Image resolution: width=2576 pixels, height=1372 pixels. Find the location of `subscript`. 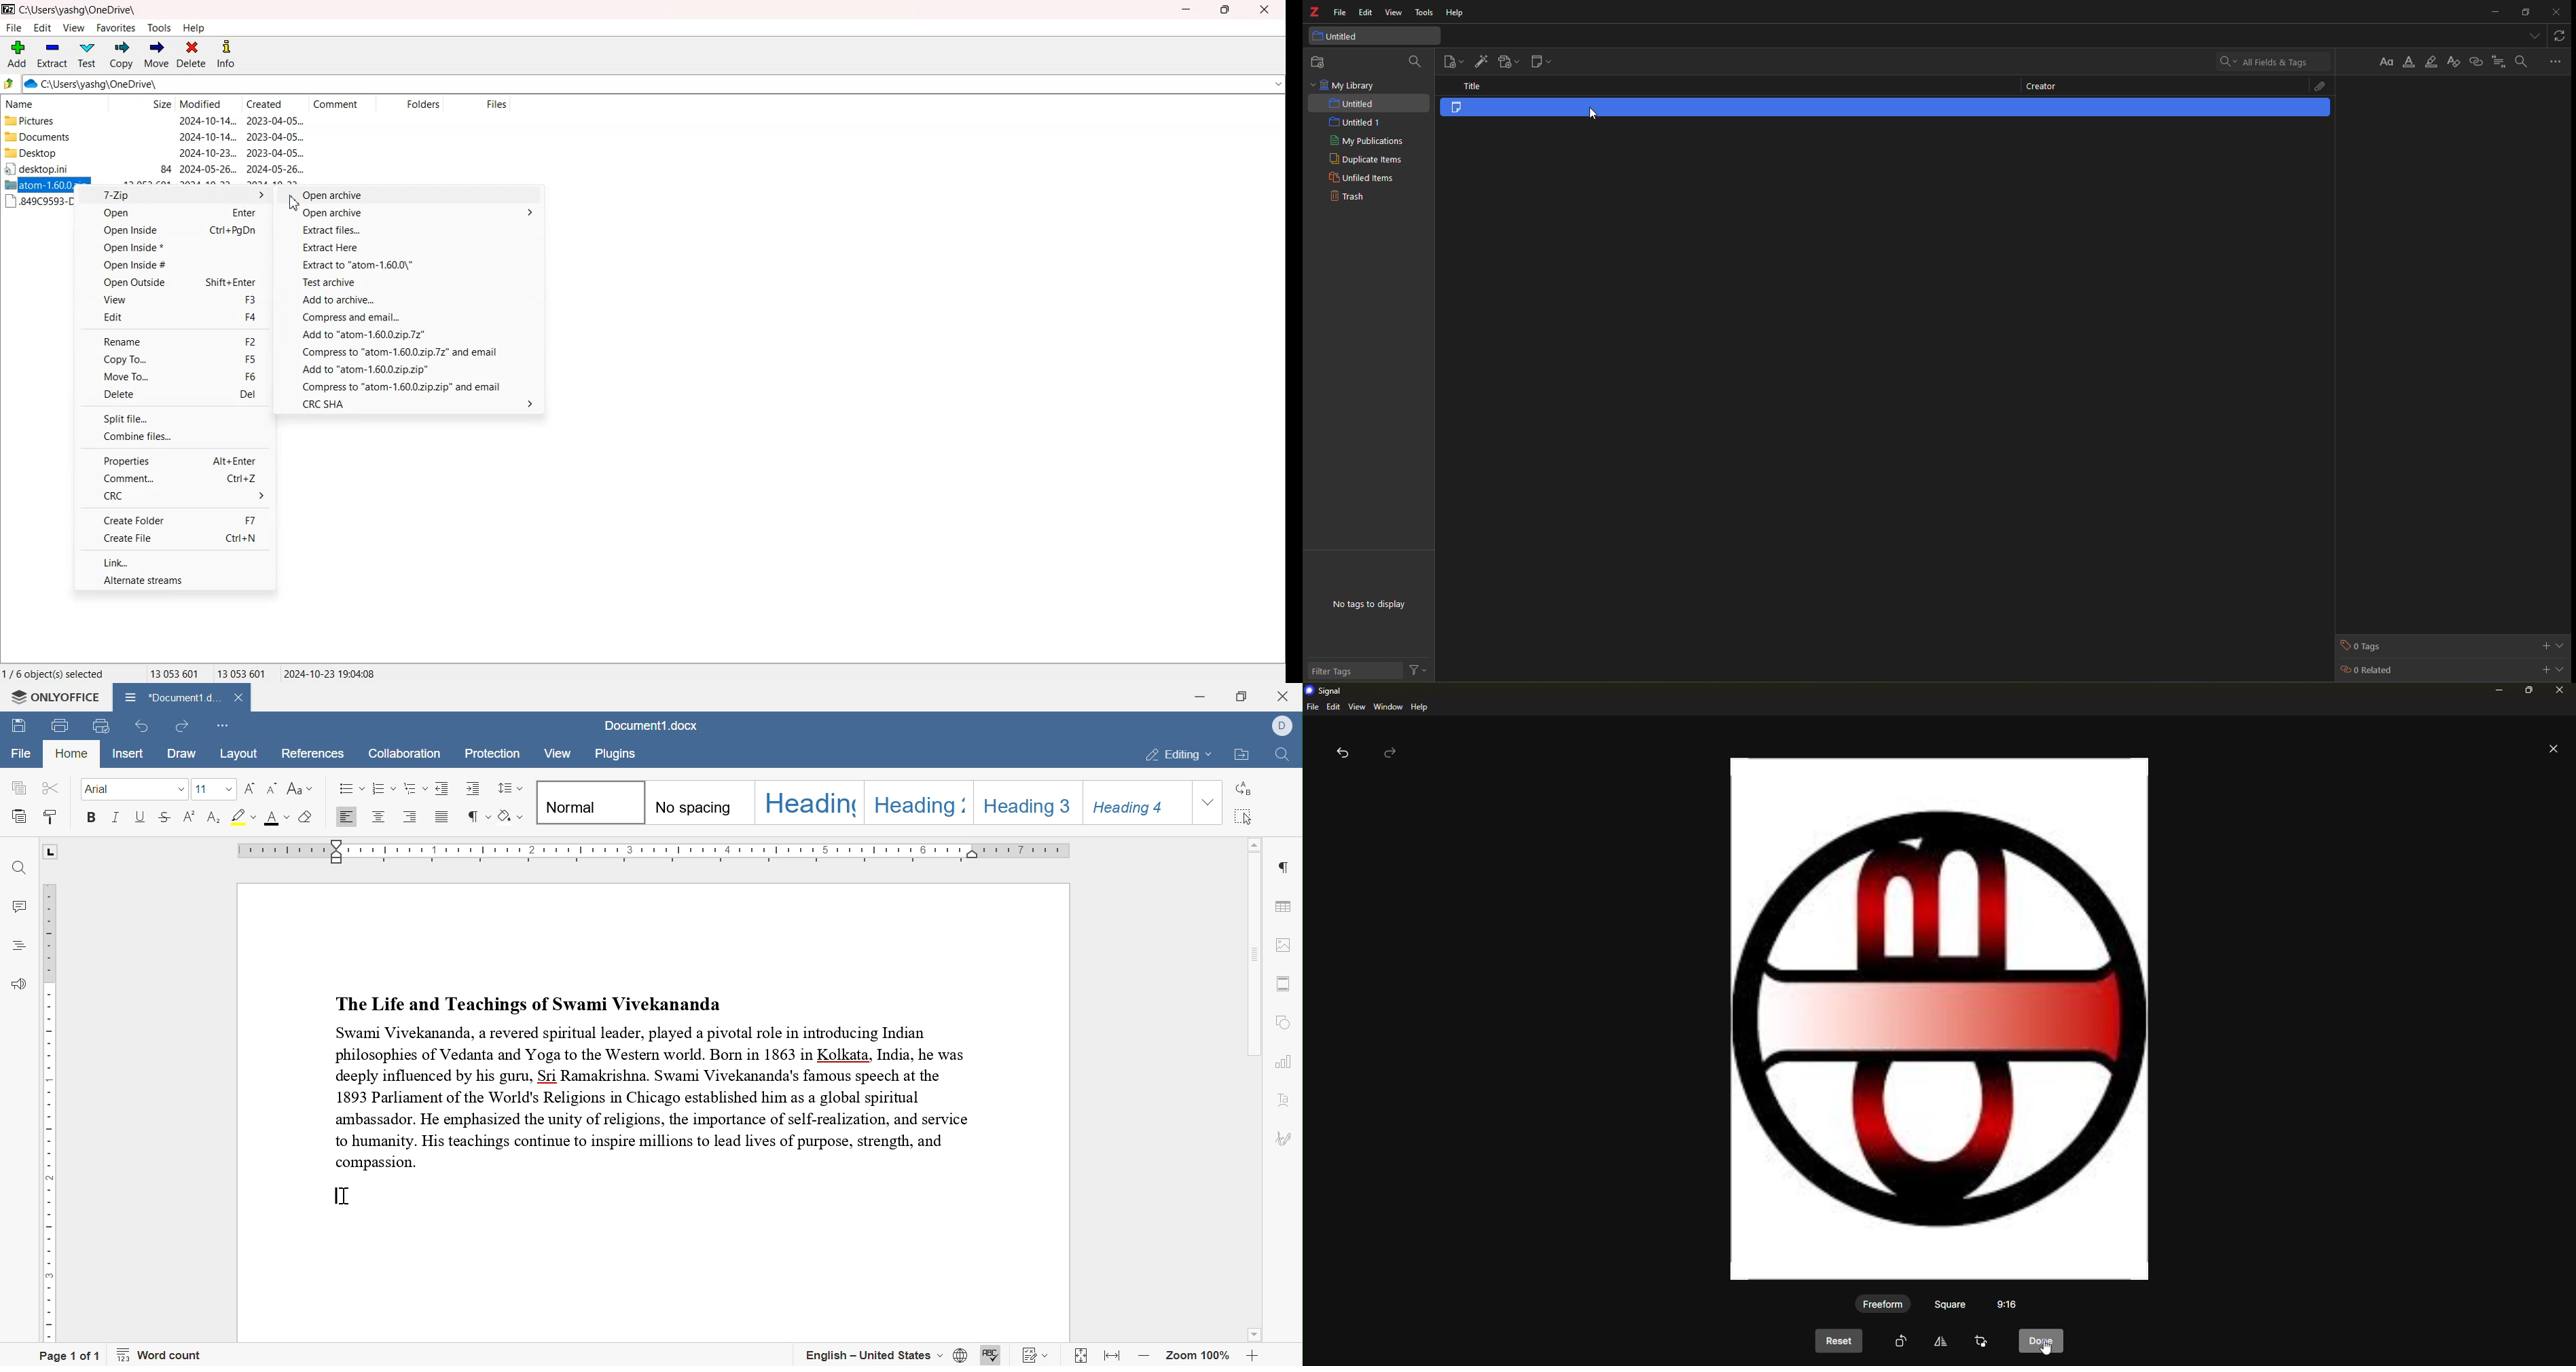

subscript is located at coordinates (214, 817).